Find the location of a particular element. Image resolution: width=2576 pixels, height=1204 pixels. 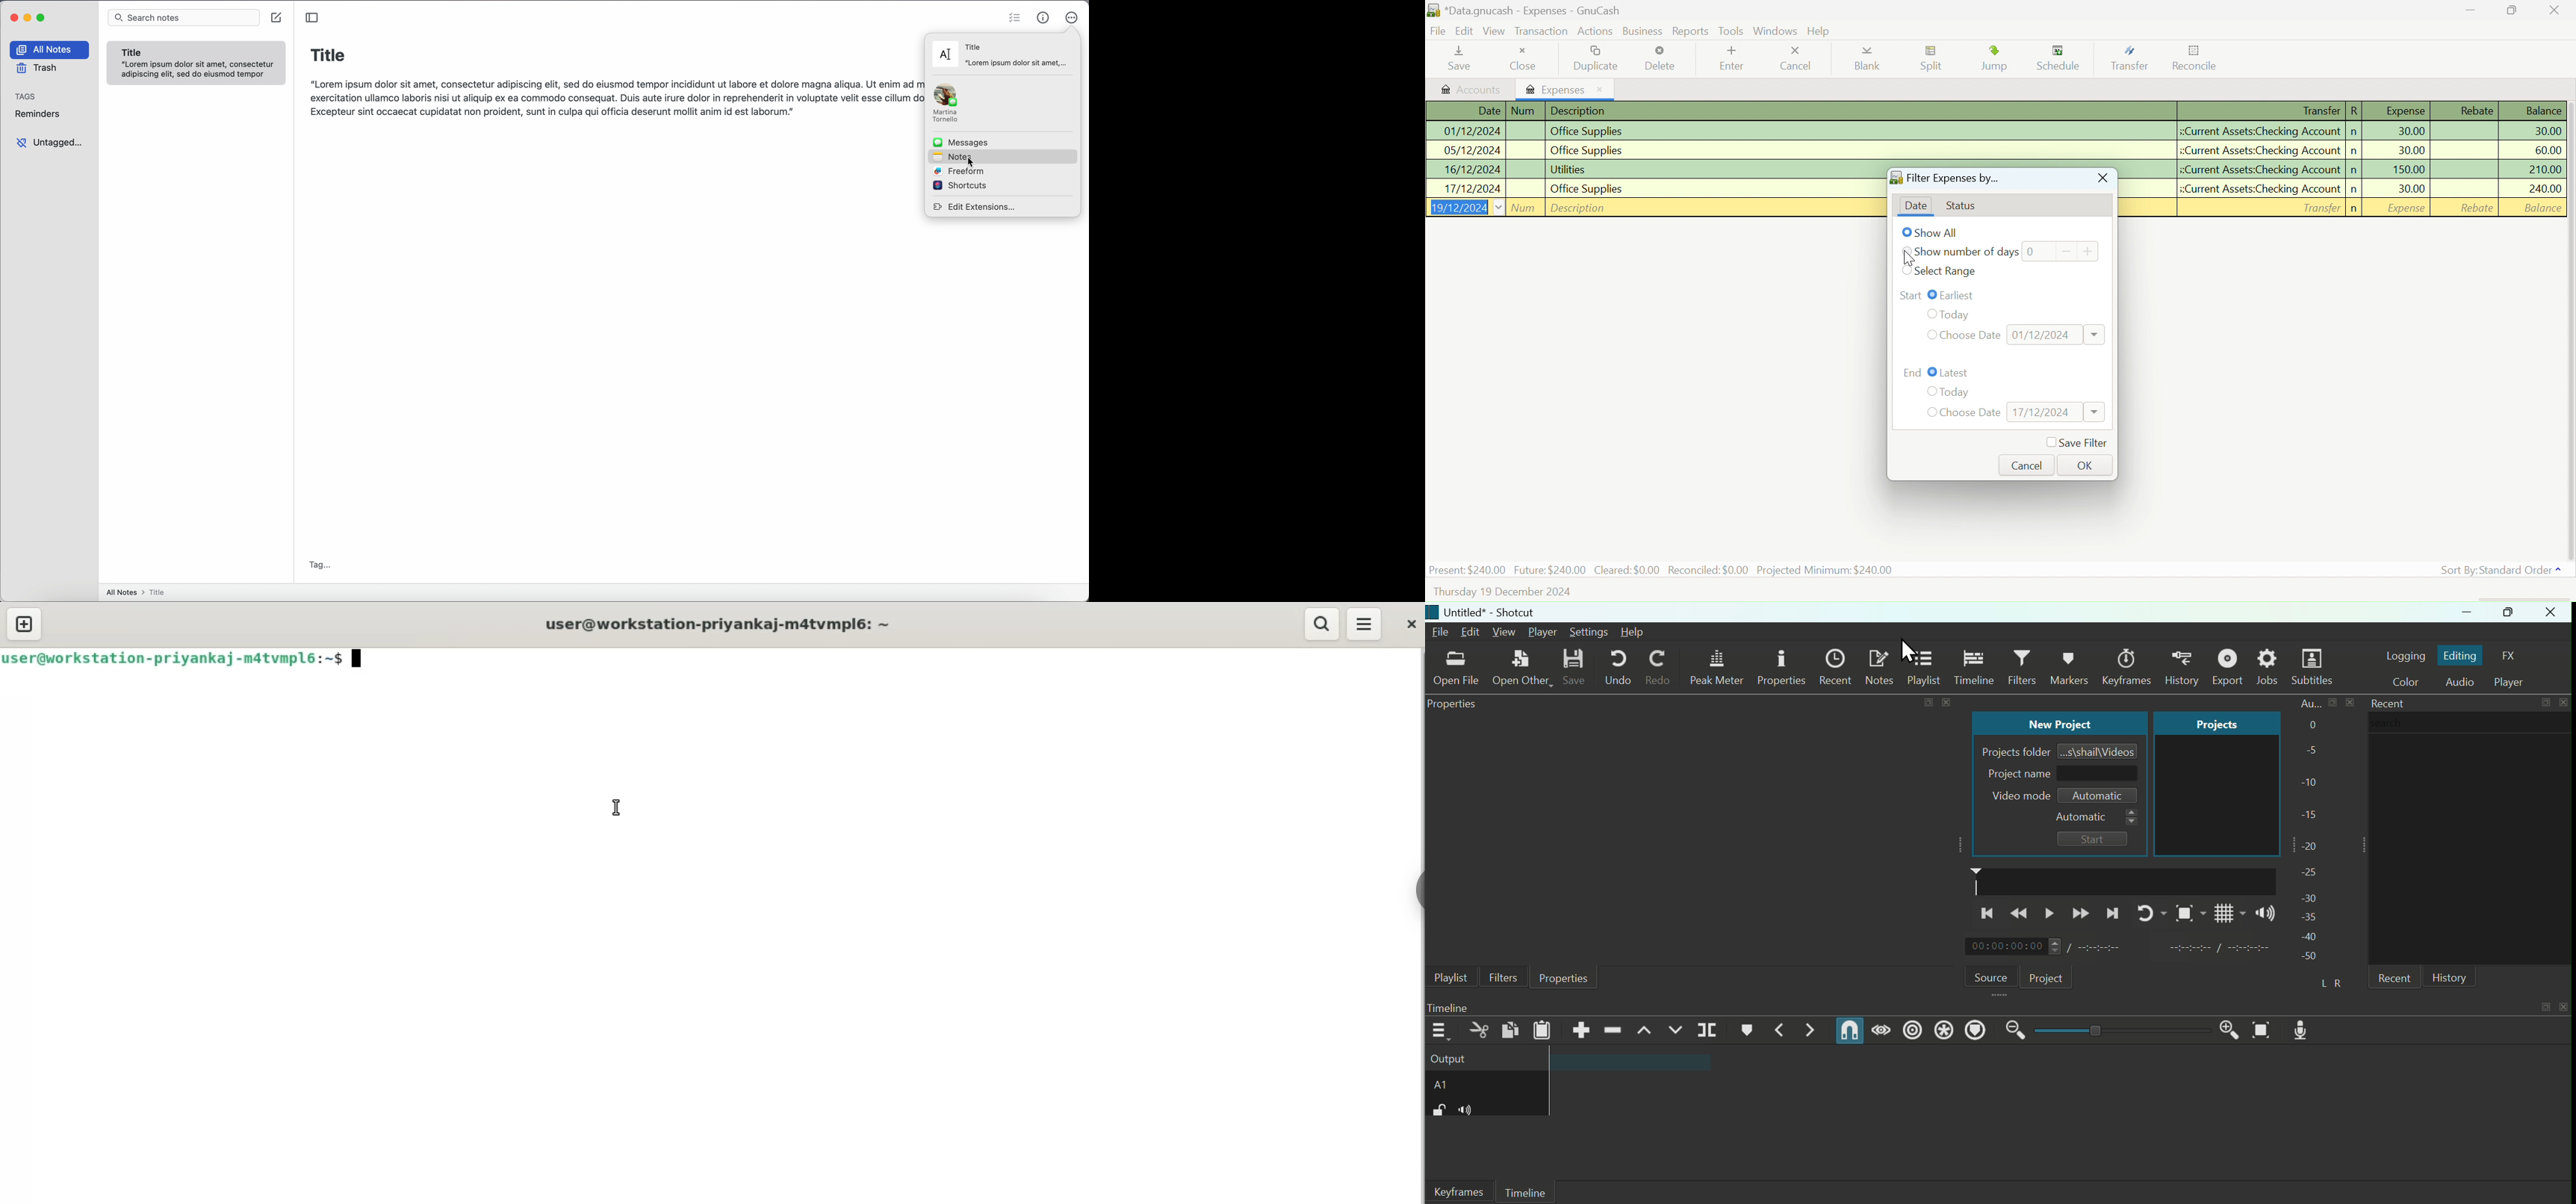

shortcuts is located at coordinates (959, 185).